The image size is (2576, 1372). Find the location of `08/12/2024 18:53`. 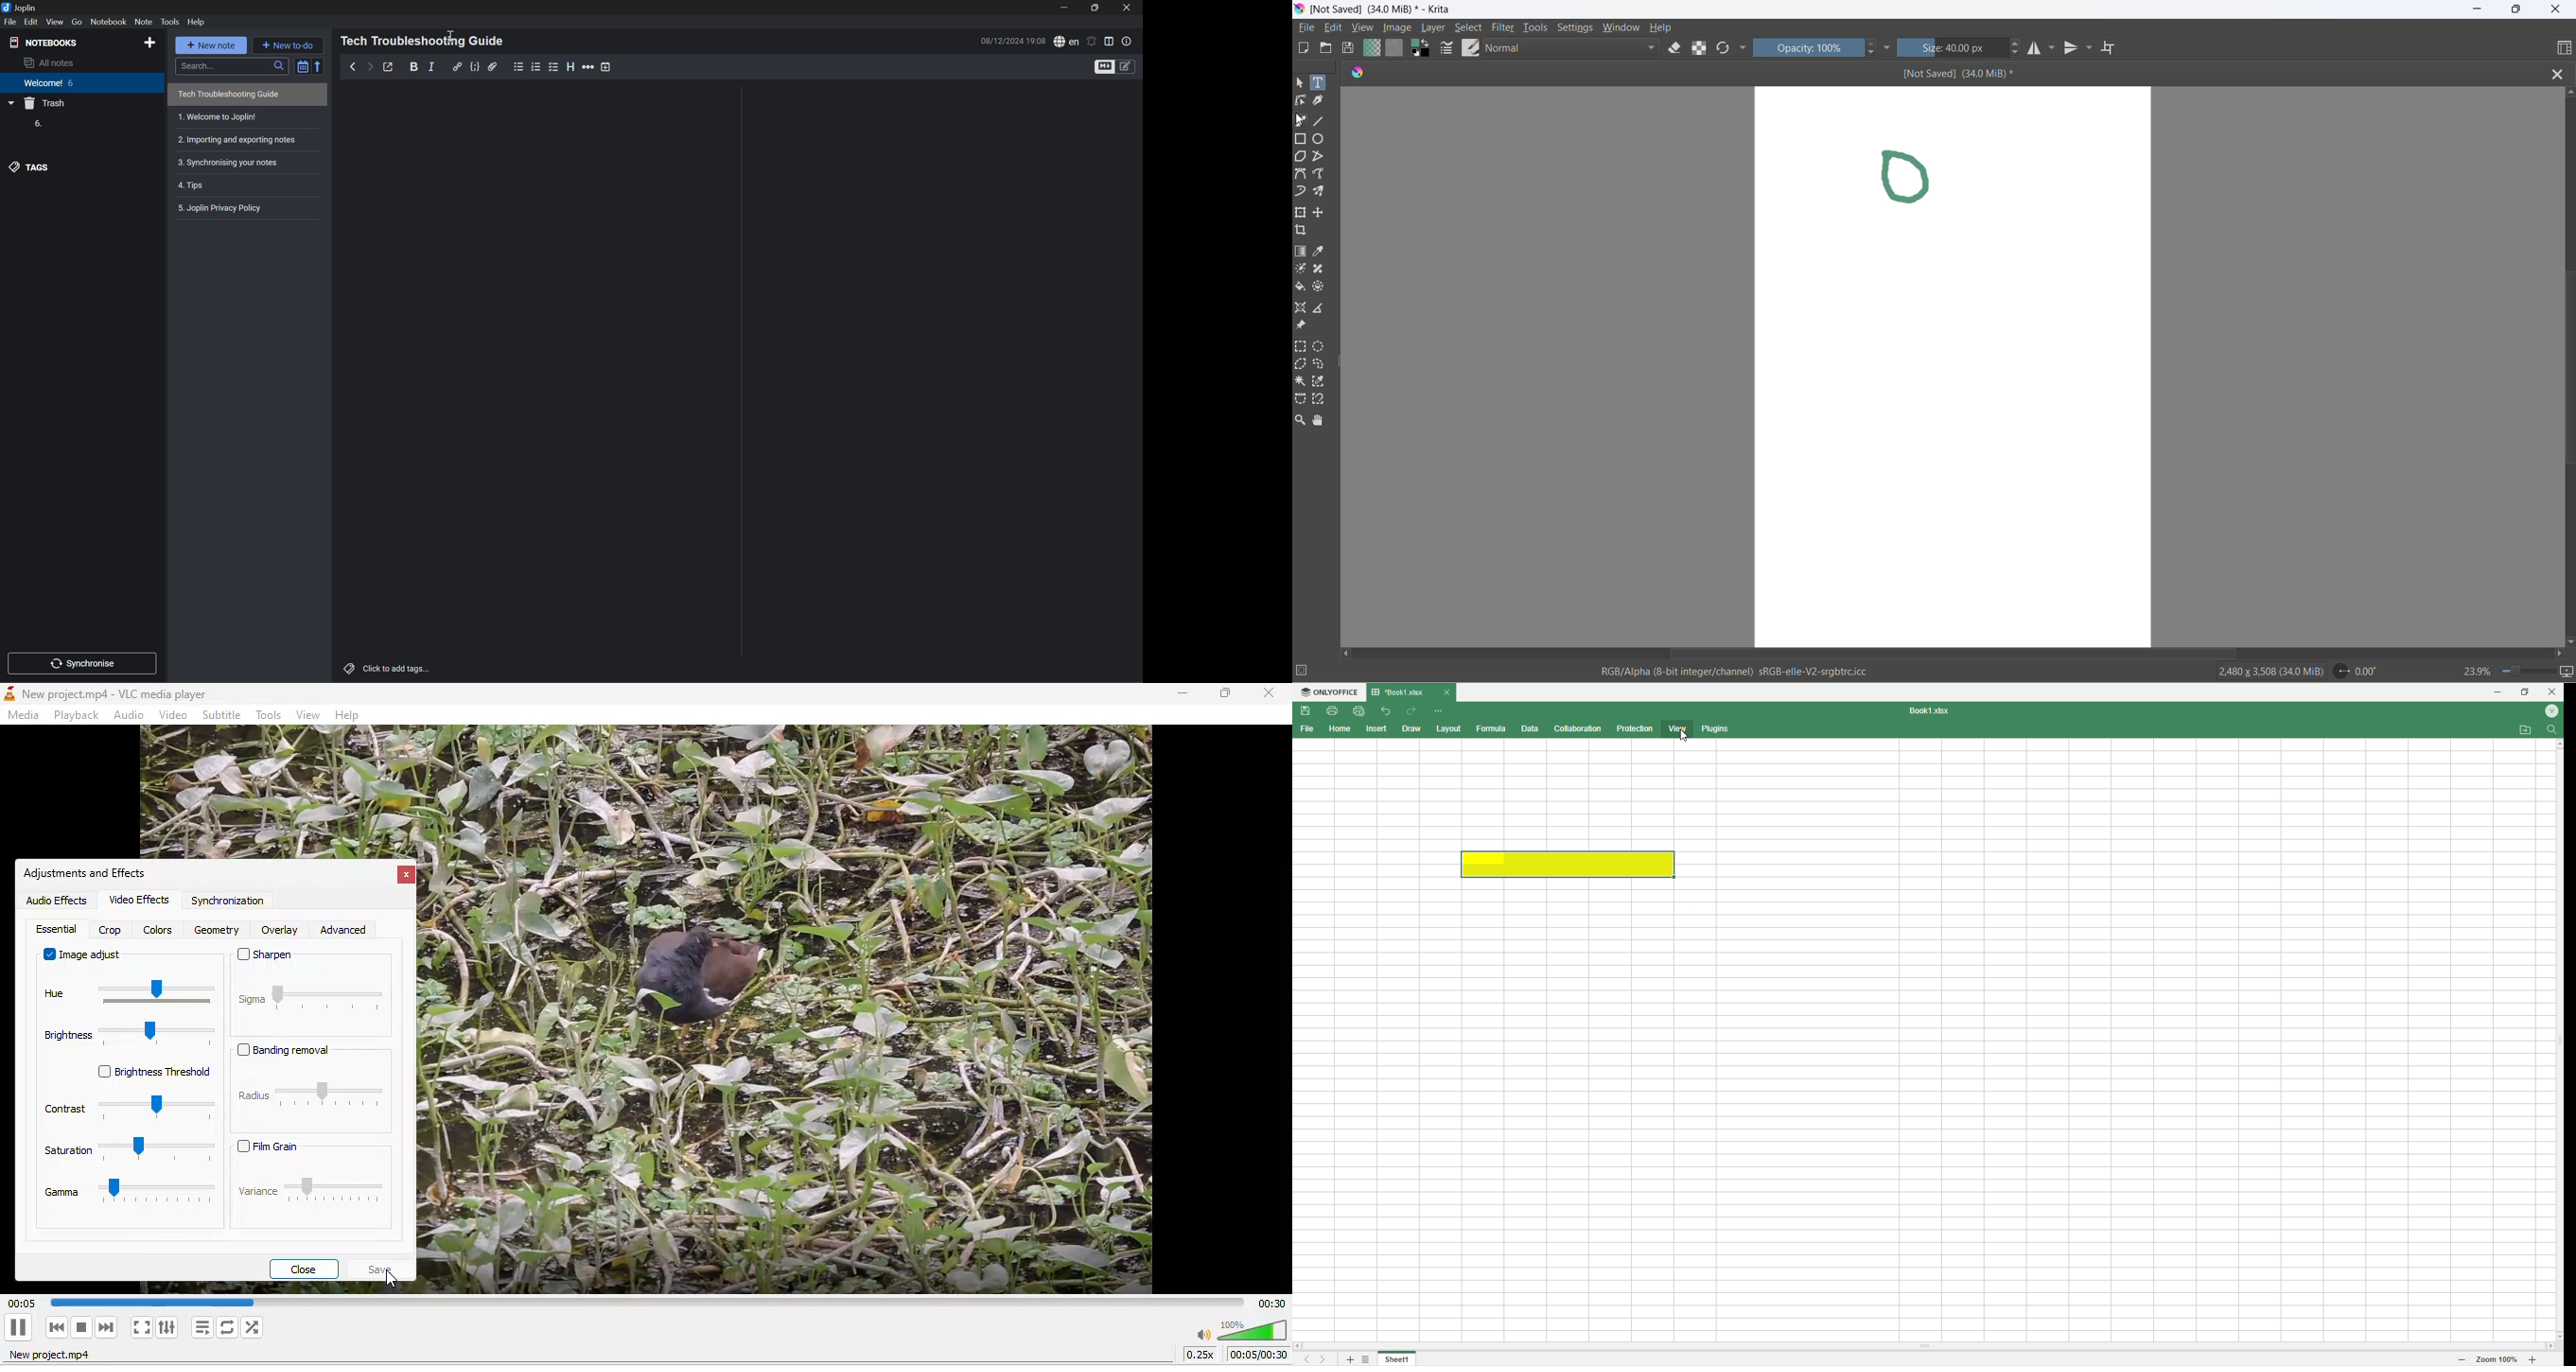

08/12/2024 18:53 is located at coordinates (1013, 41).